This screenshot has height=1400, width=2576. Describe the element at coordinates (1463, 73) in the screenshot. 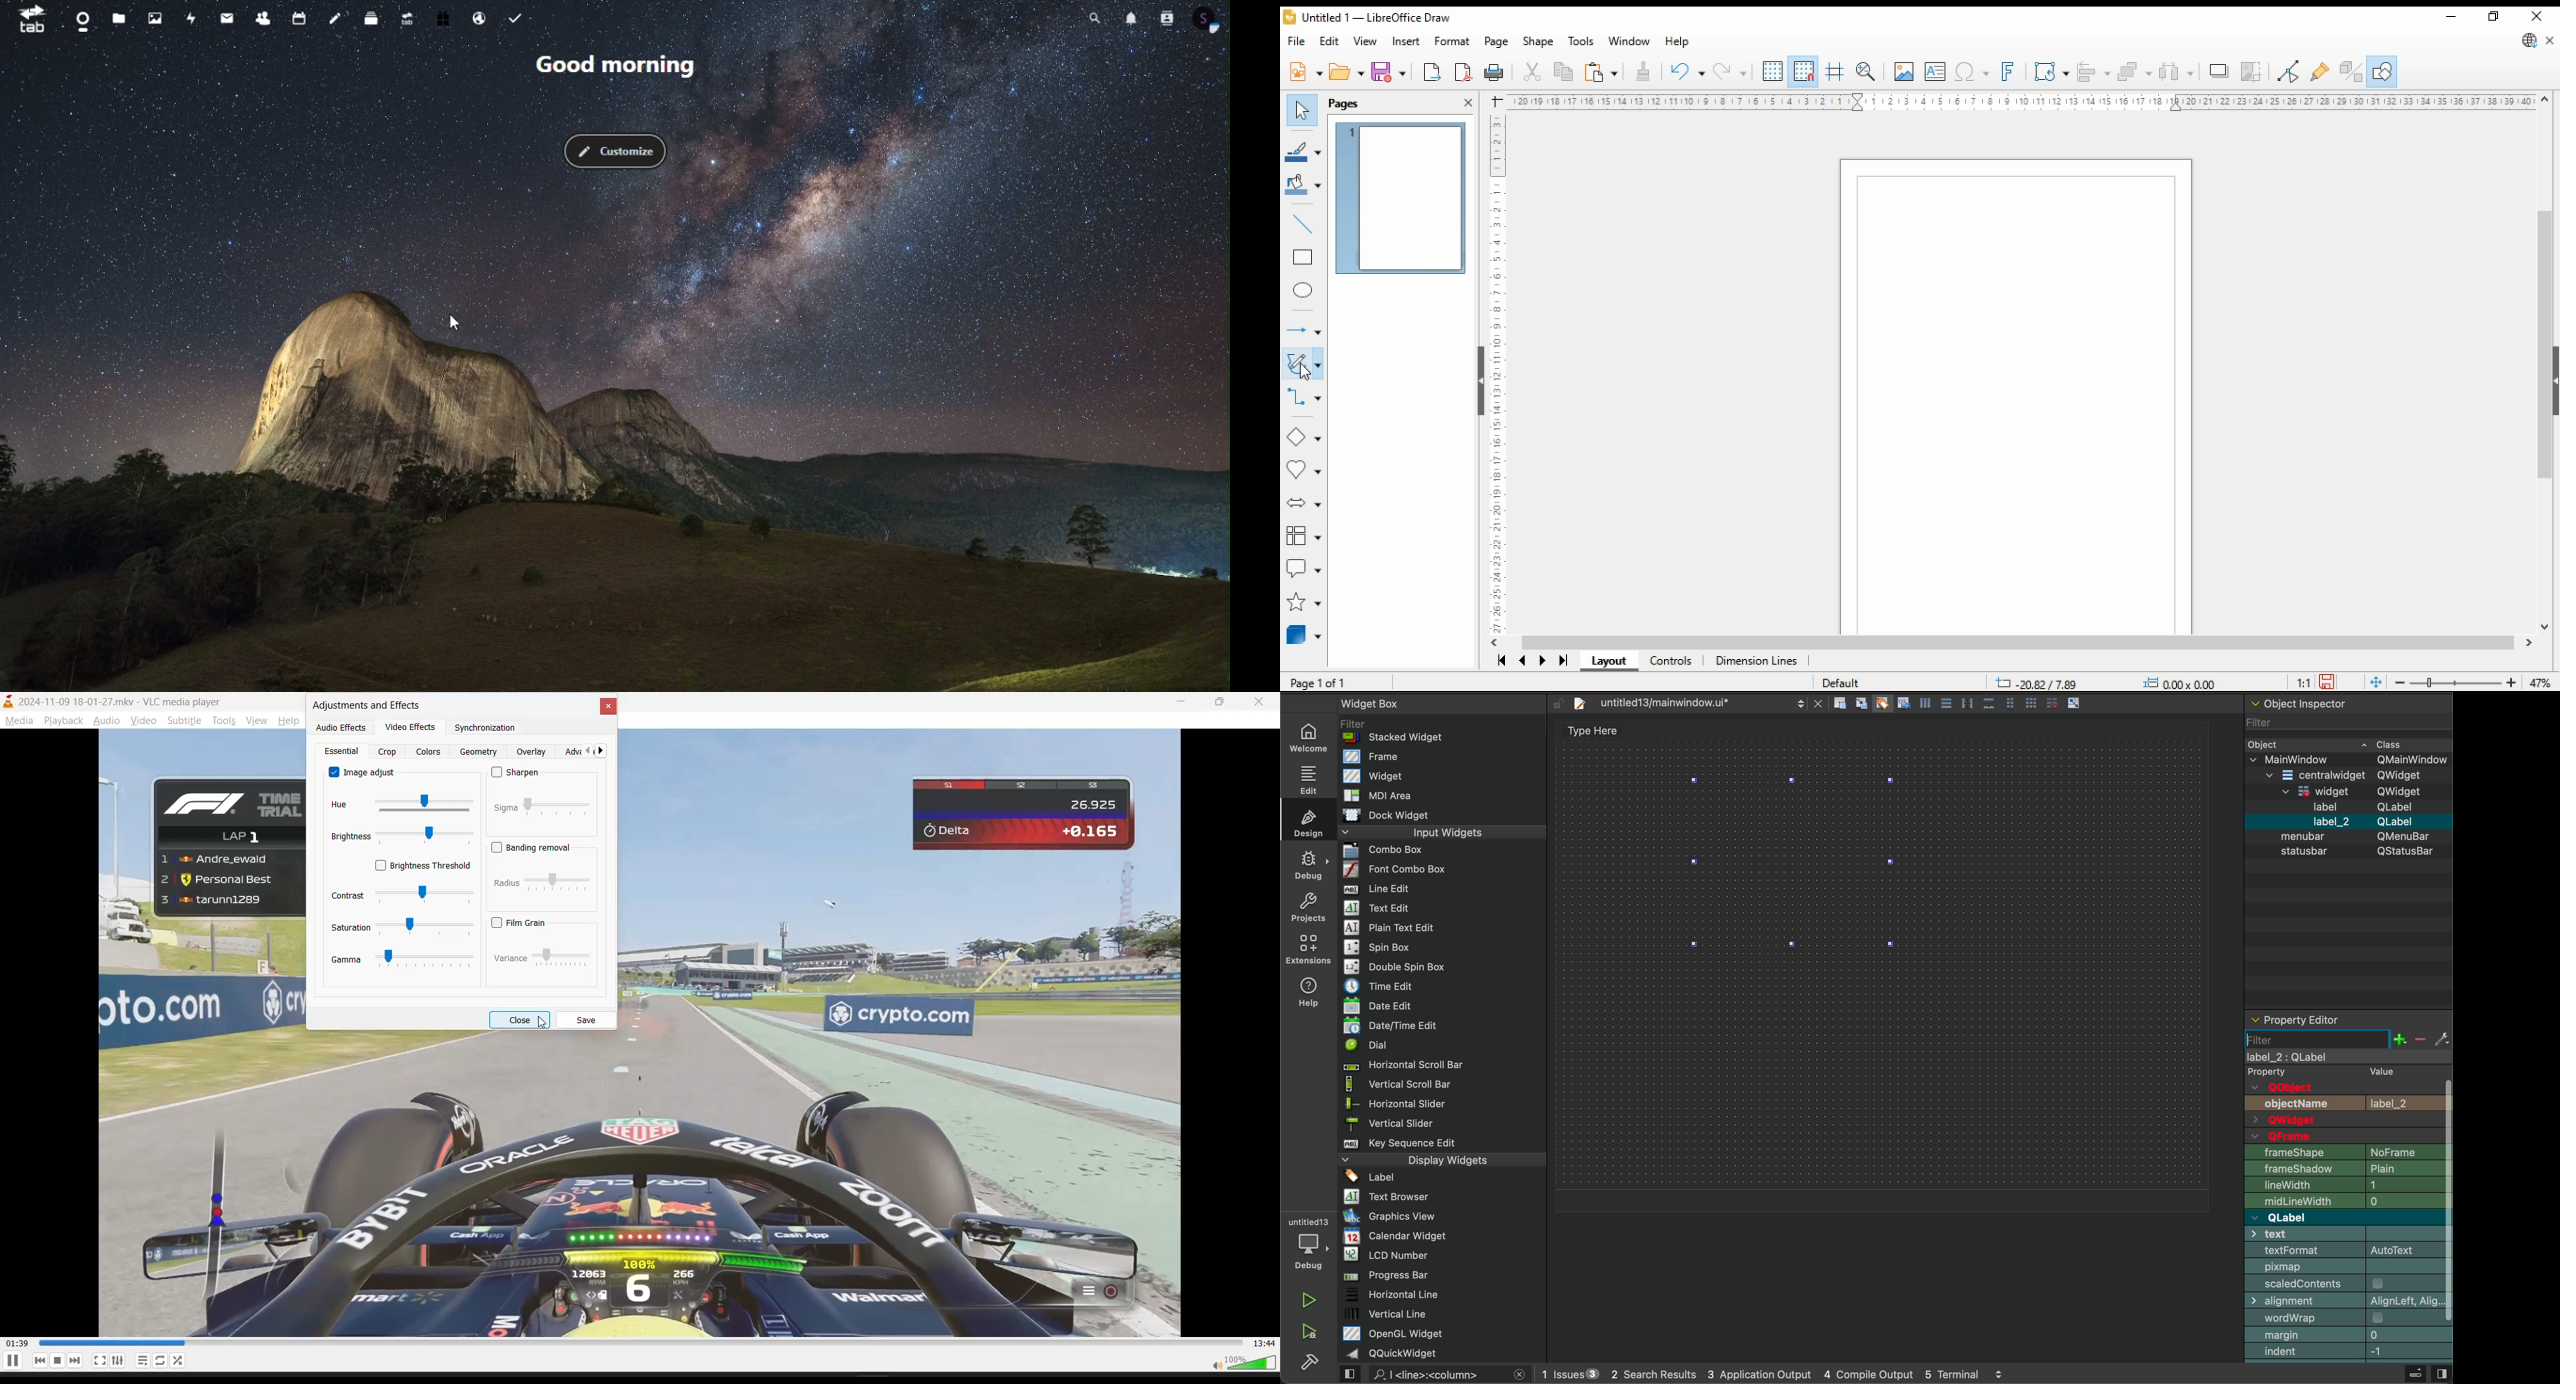

I see `export as pdf` at that location.